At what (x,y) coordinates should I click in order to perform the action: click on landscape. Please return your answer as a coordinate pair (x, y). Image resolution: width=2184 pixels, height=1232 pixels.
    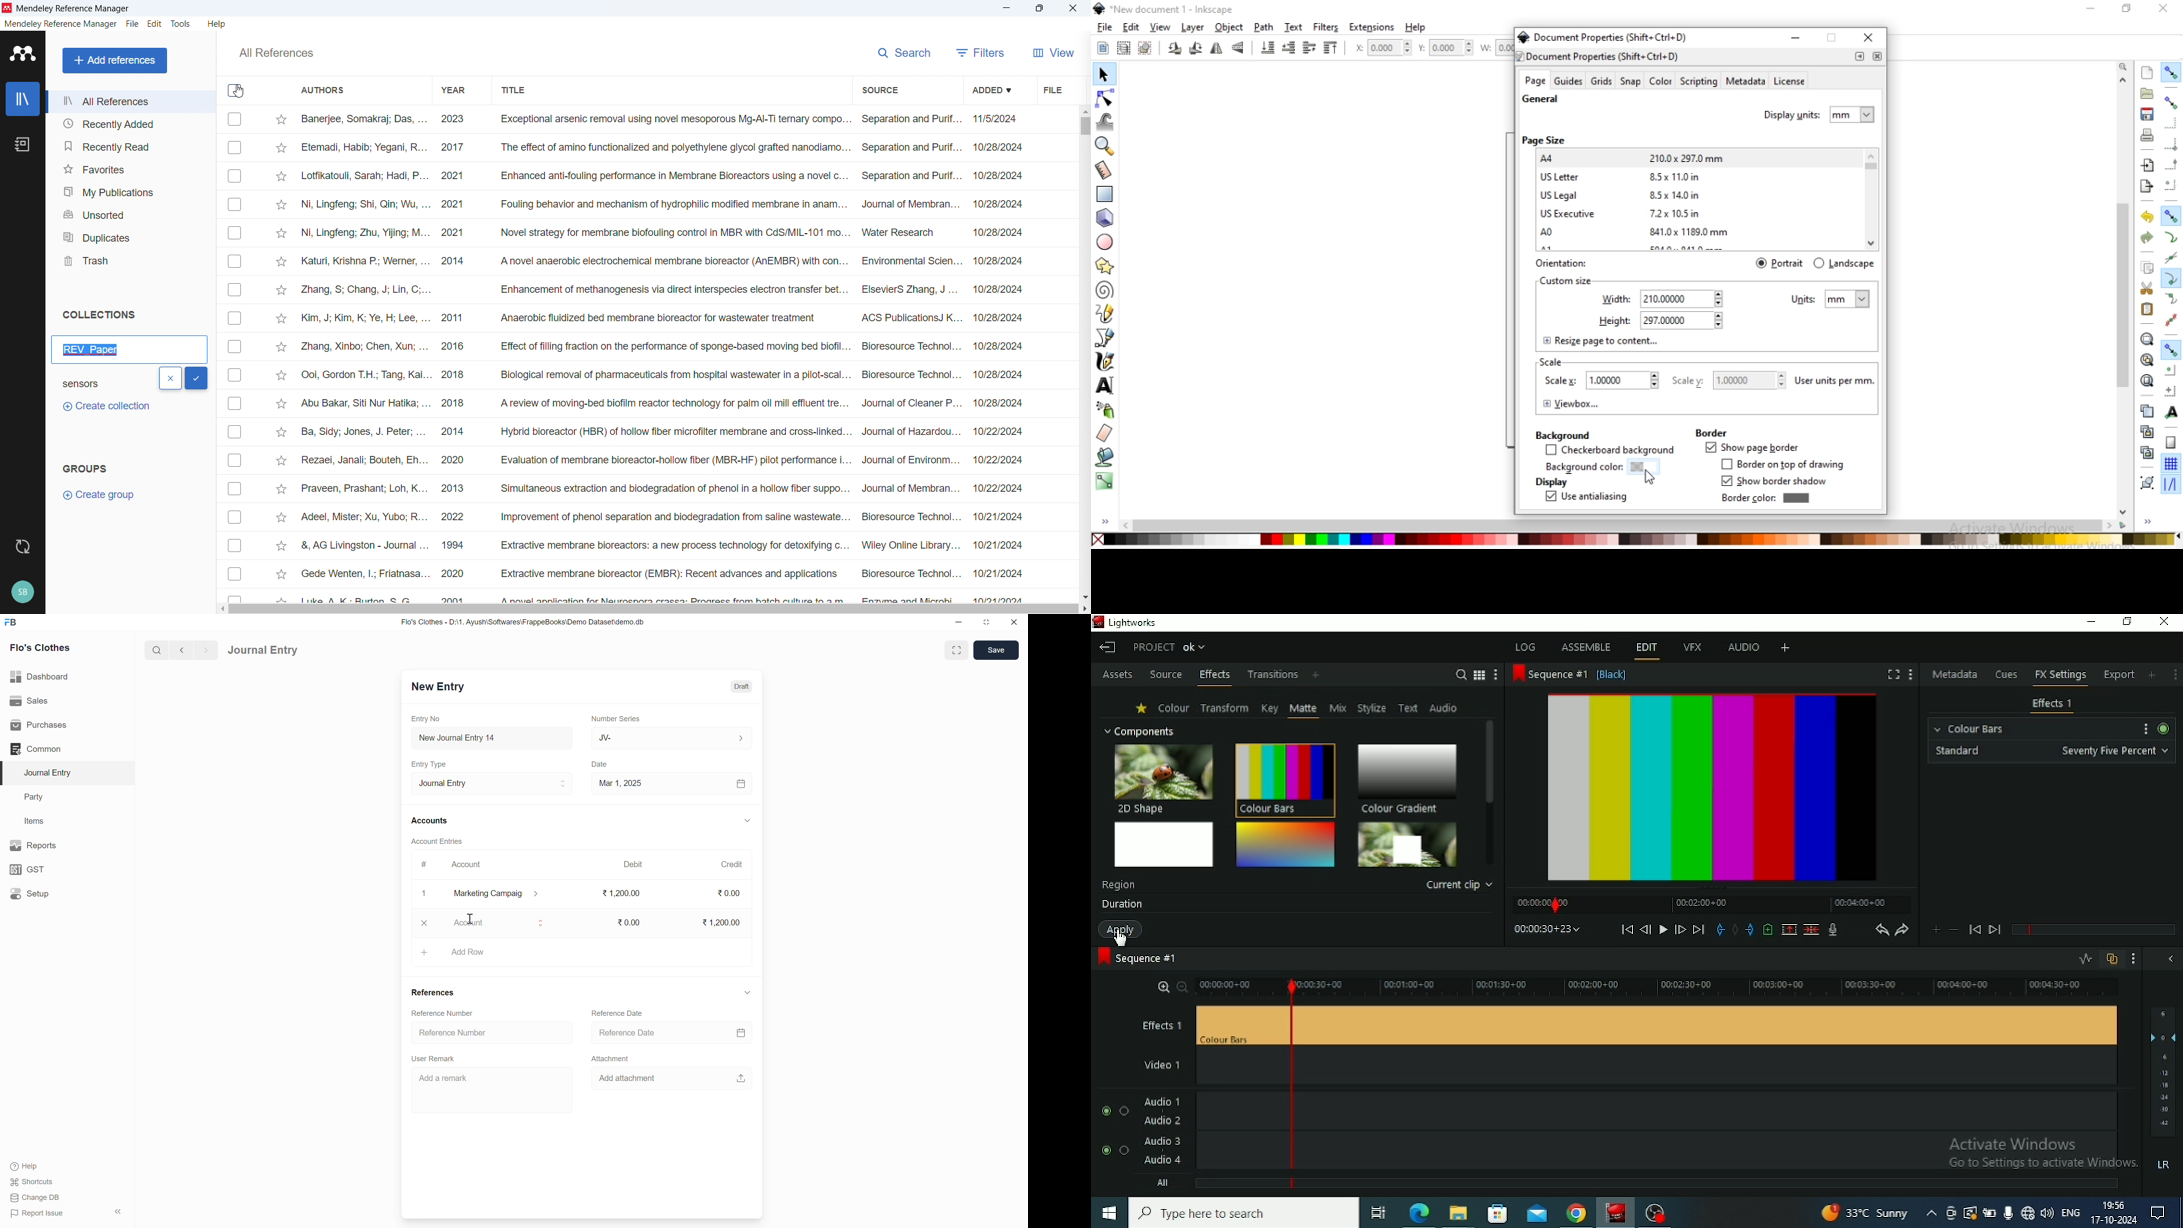
    Looking at the image, I should click on (1843, 264).